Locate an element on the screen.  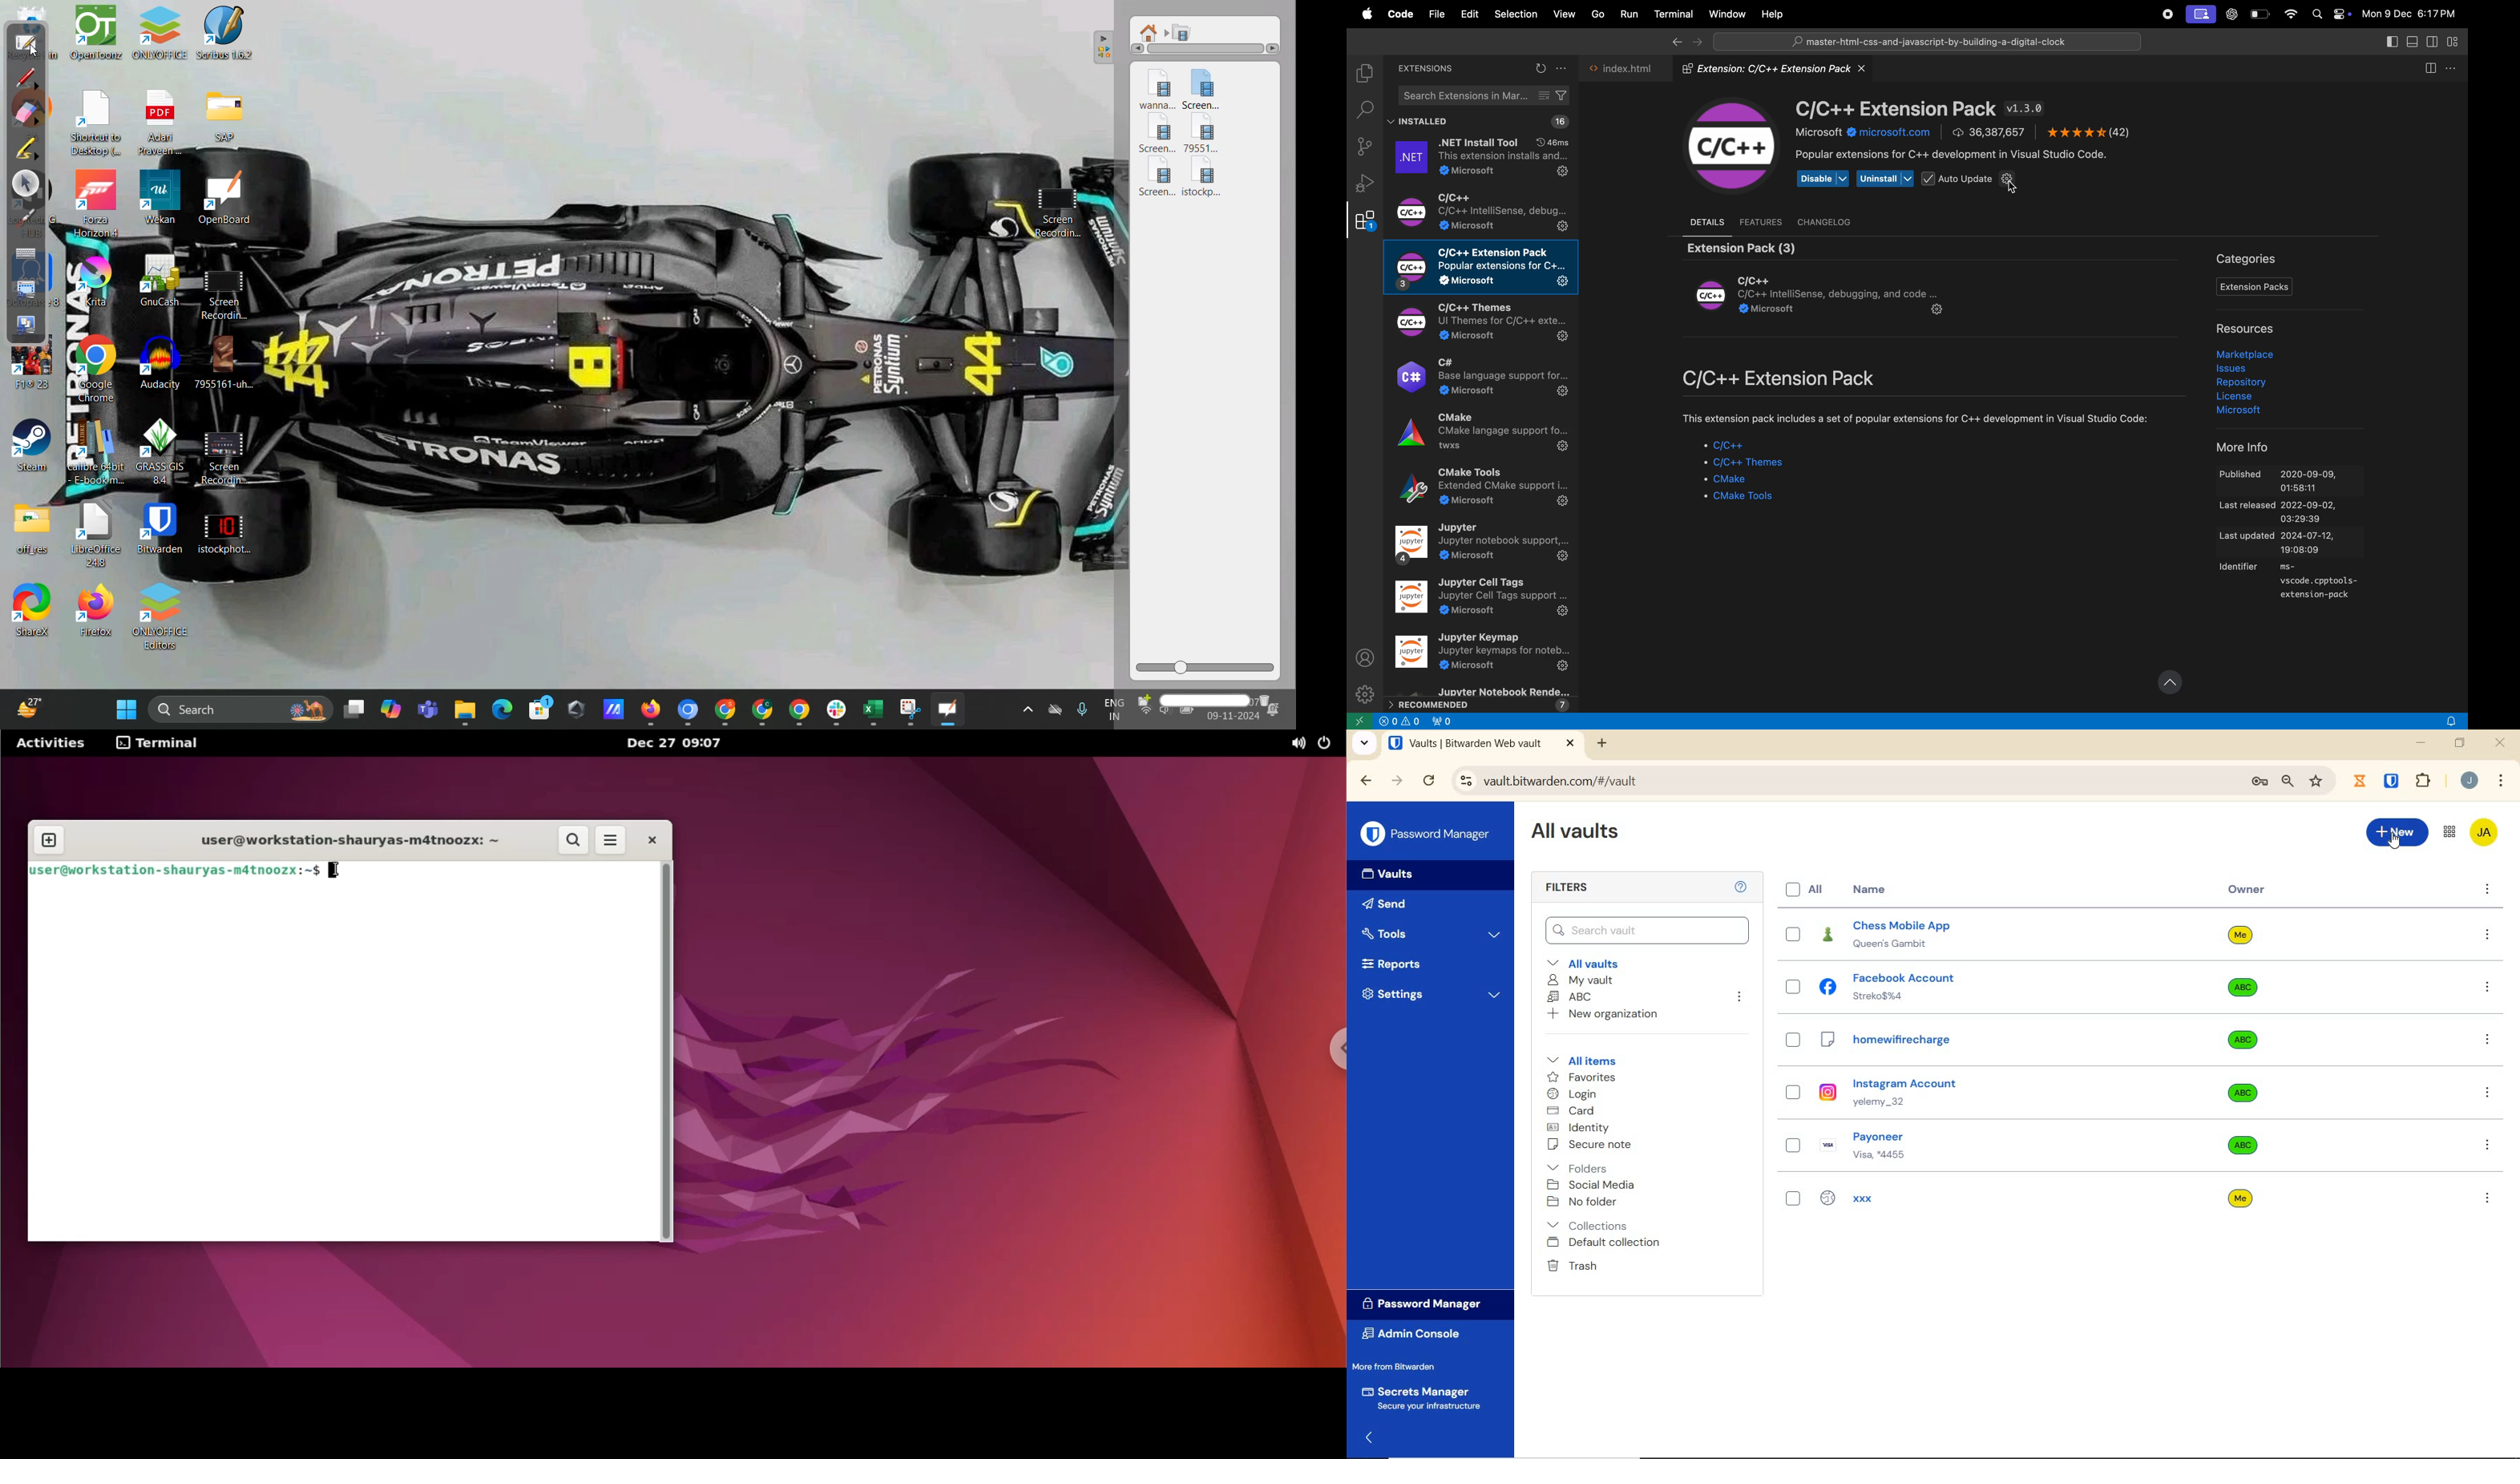
xxx is located at coordinates (1987, 1196).